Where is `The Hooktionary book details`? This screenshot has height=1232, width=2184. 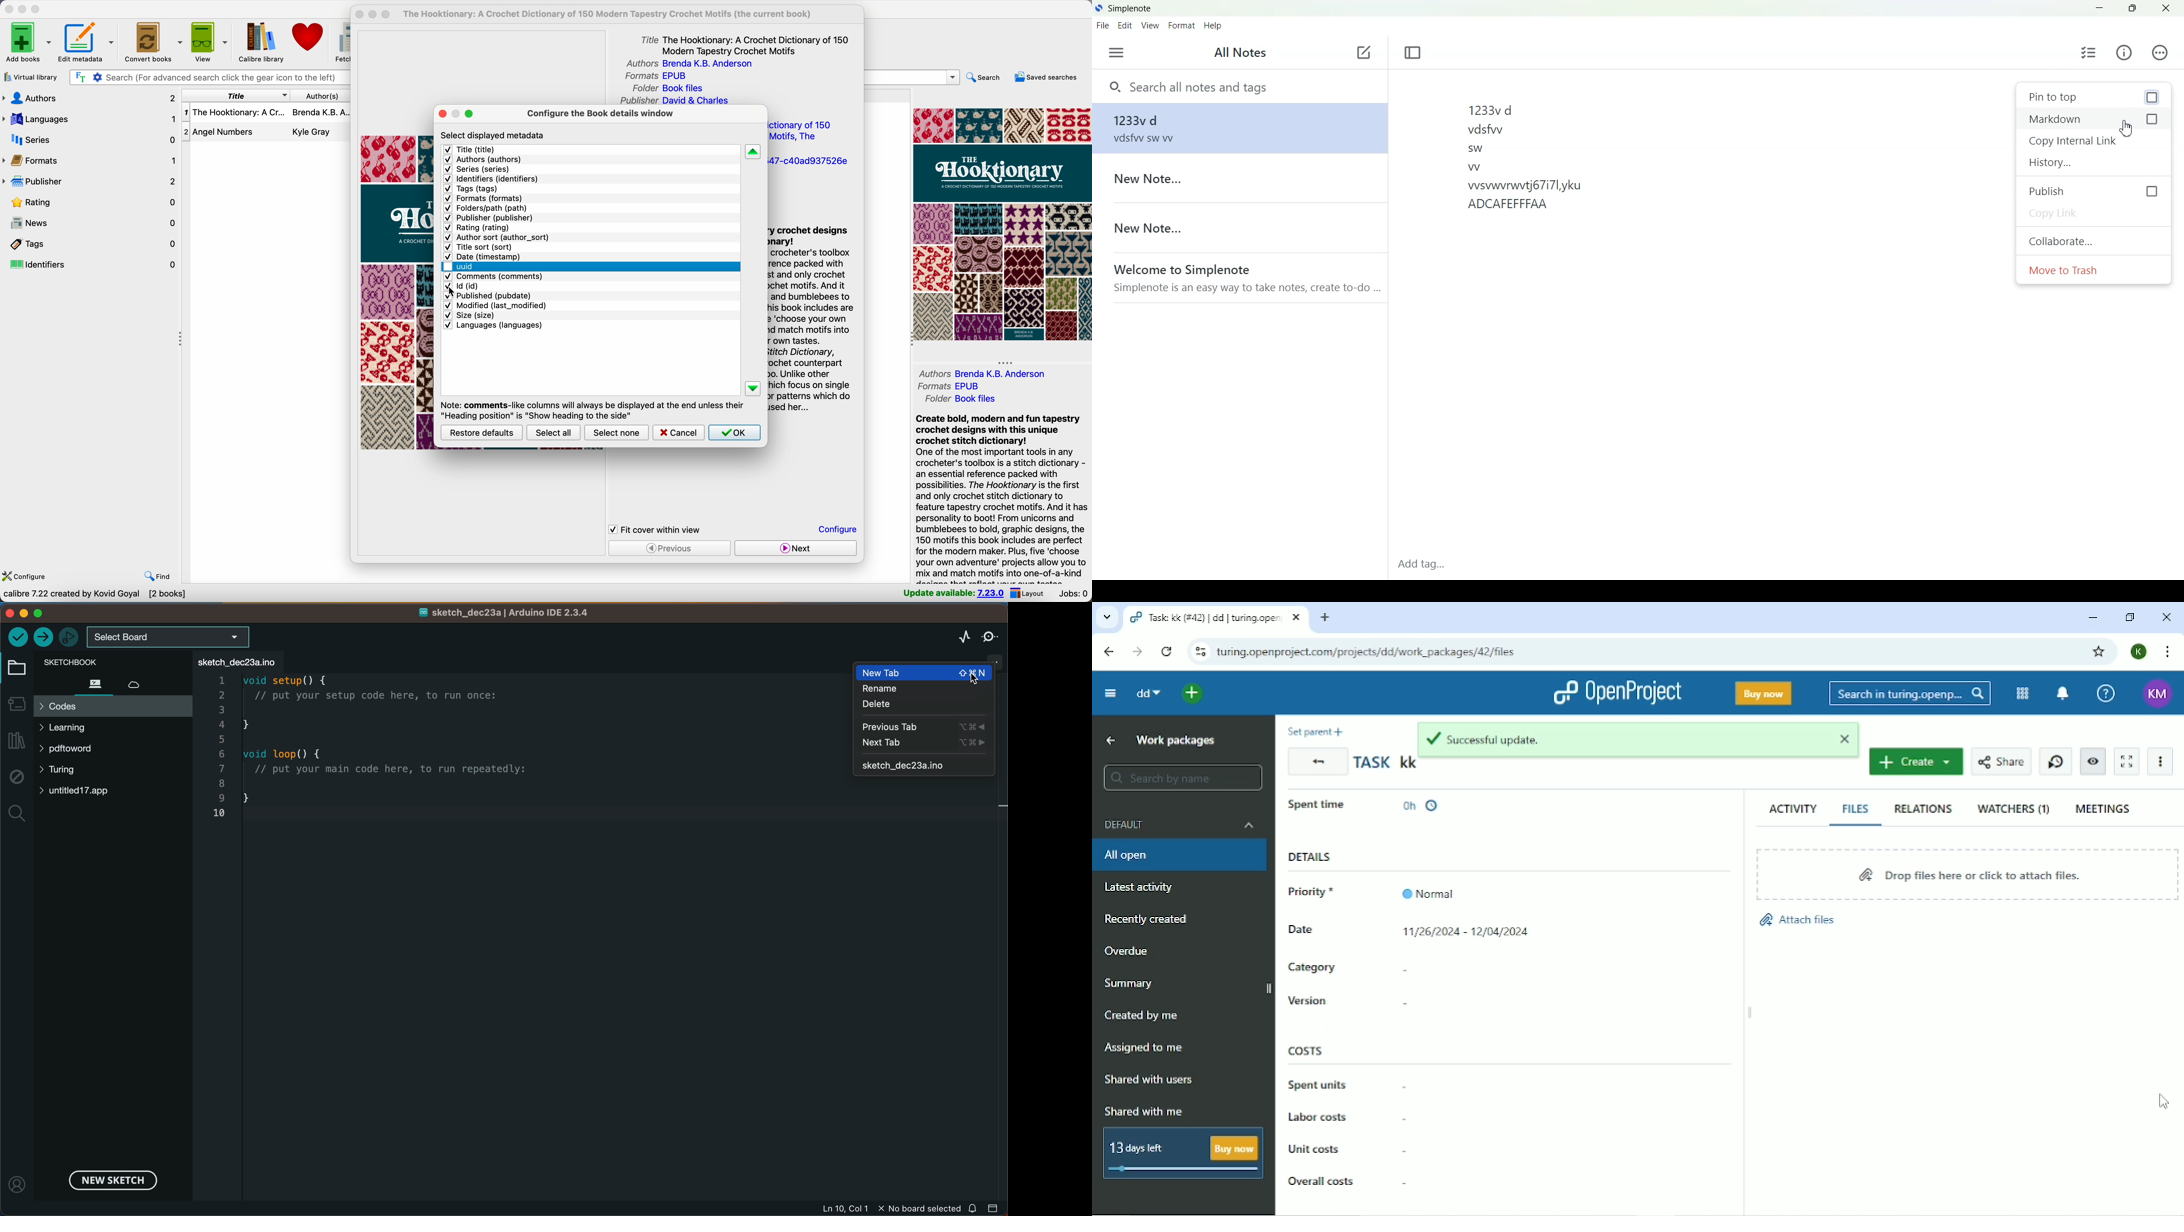
The Hooktionary book details is located at coordinates (266, 116).